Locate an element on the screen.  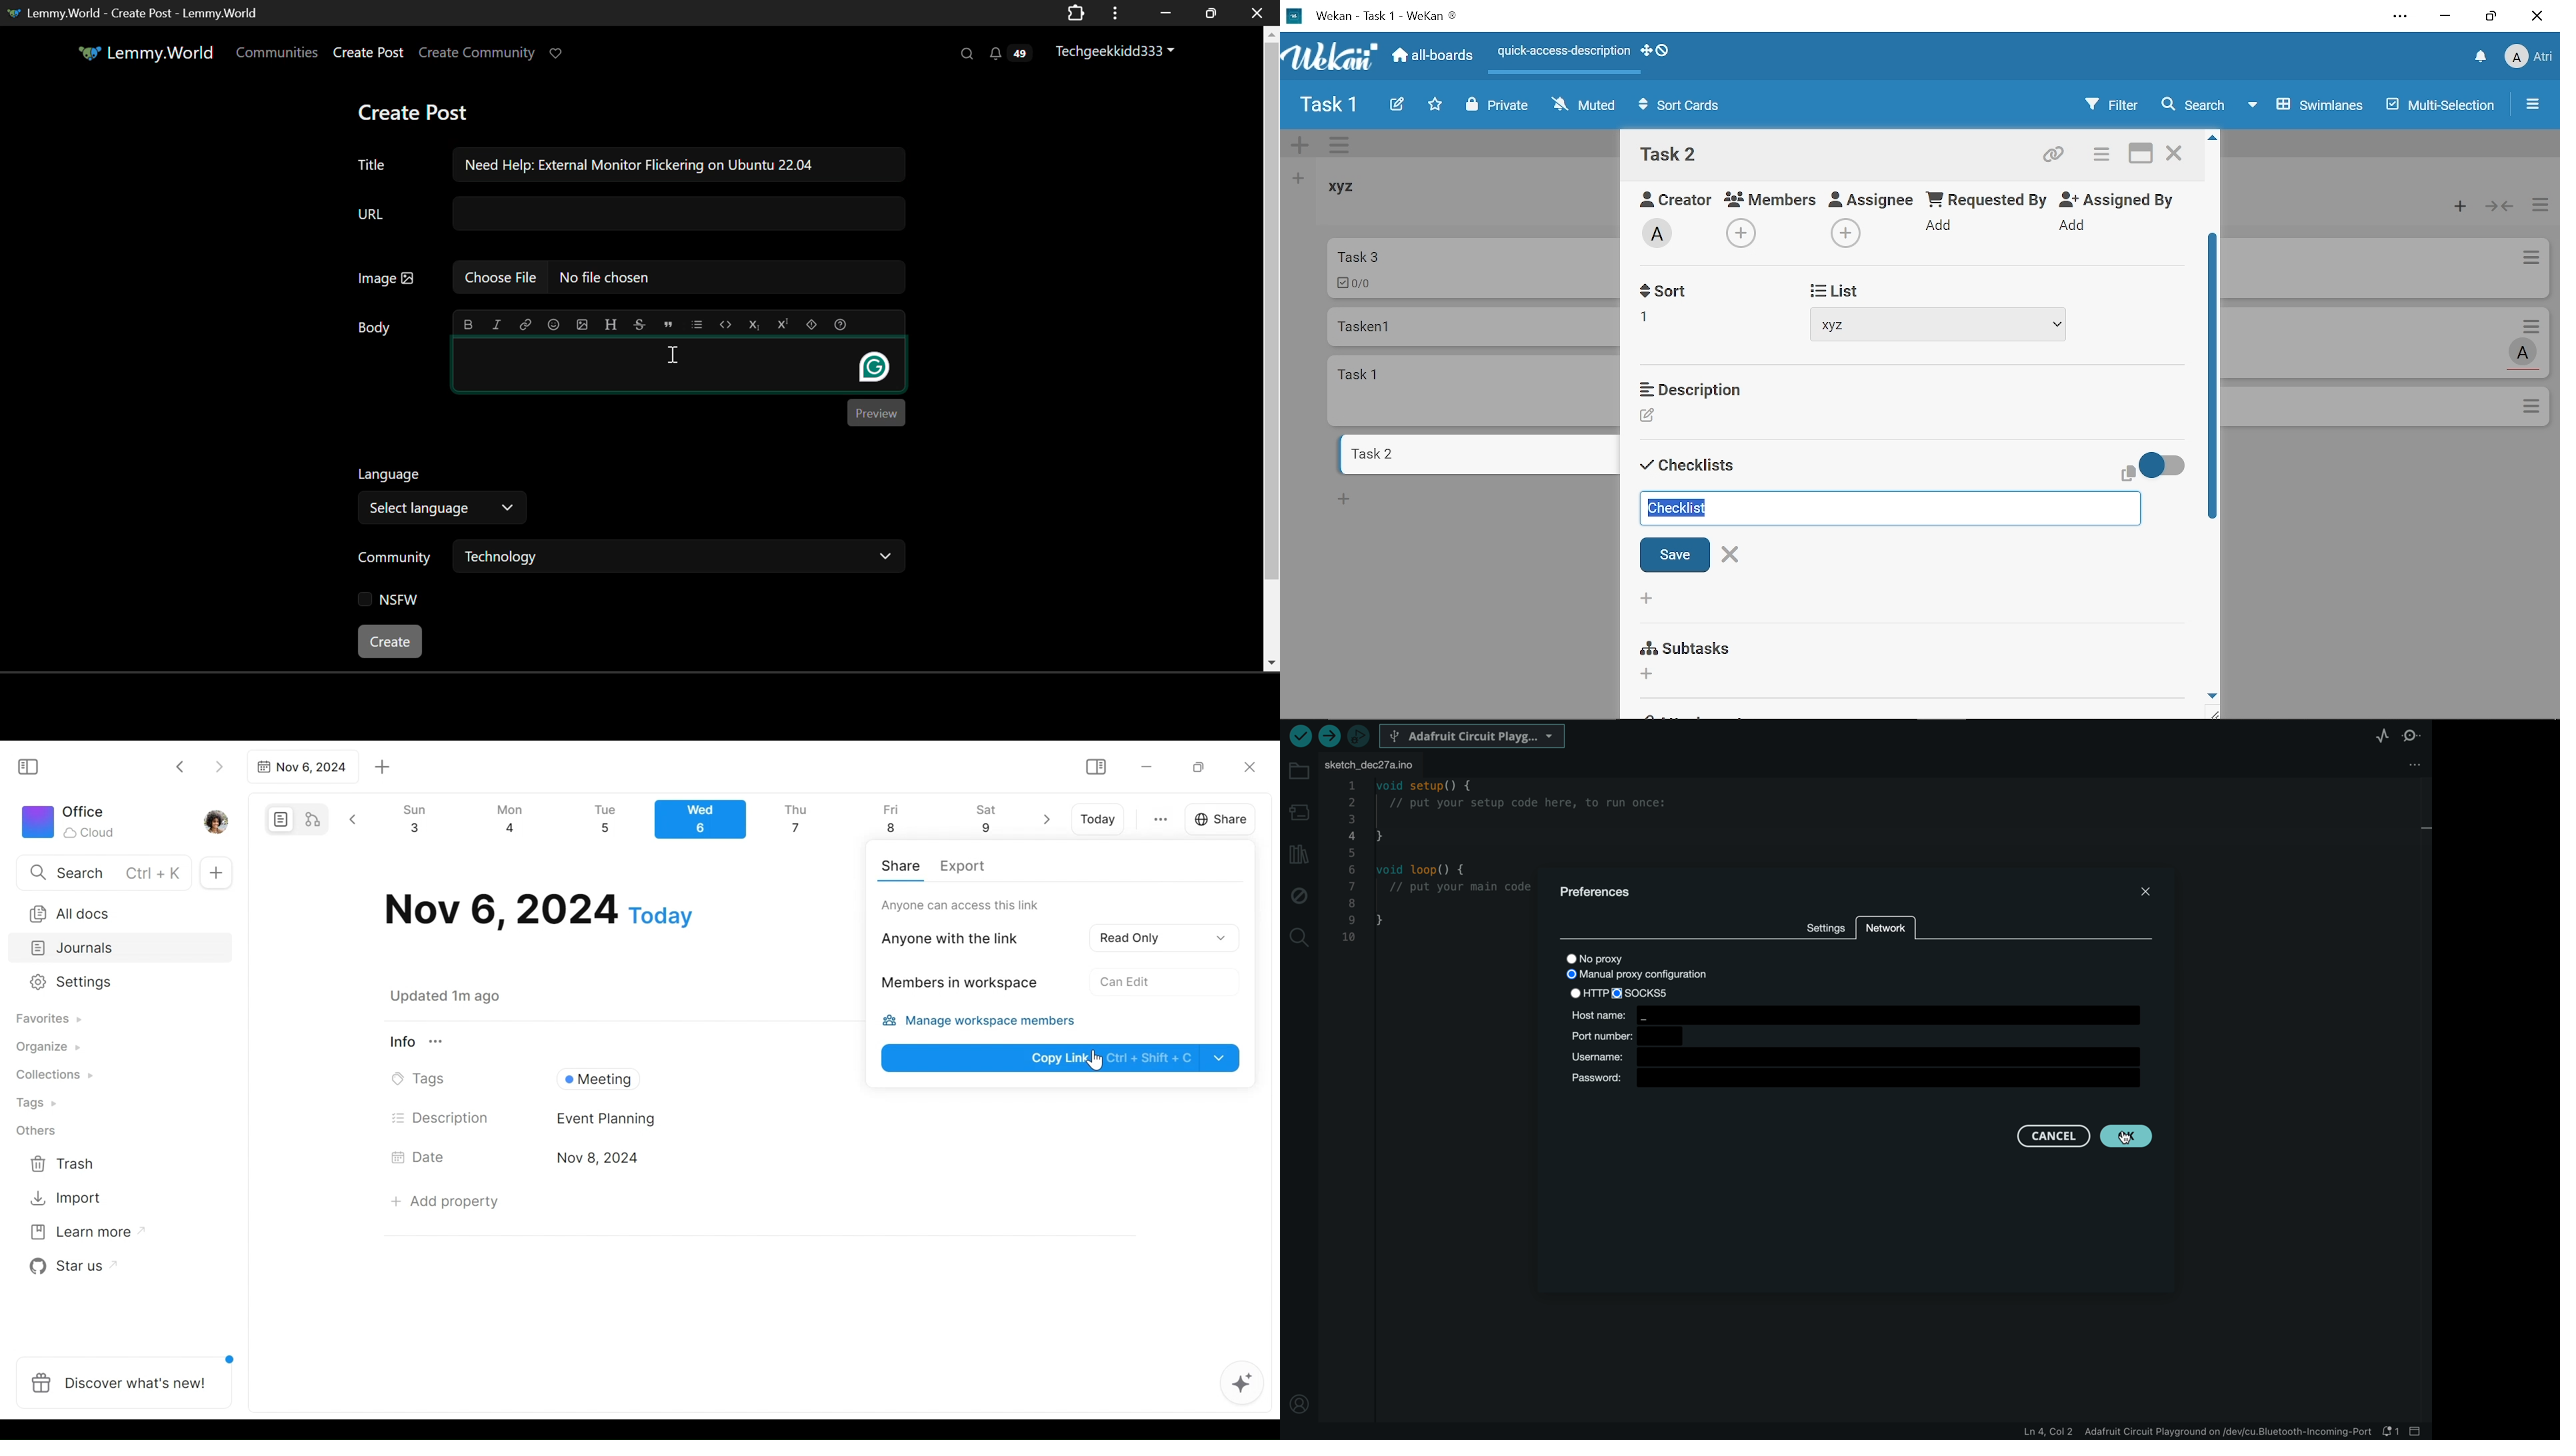
Members is located at coordinates (1771, 198).